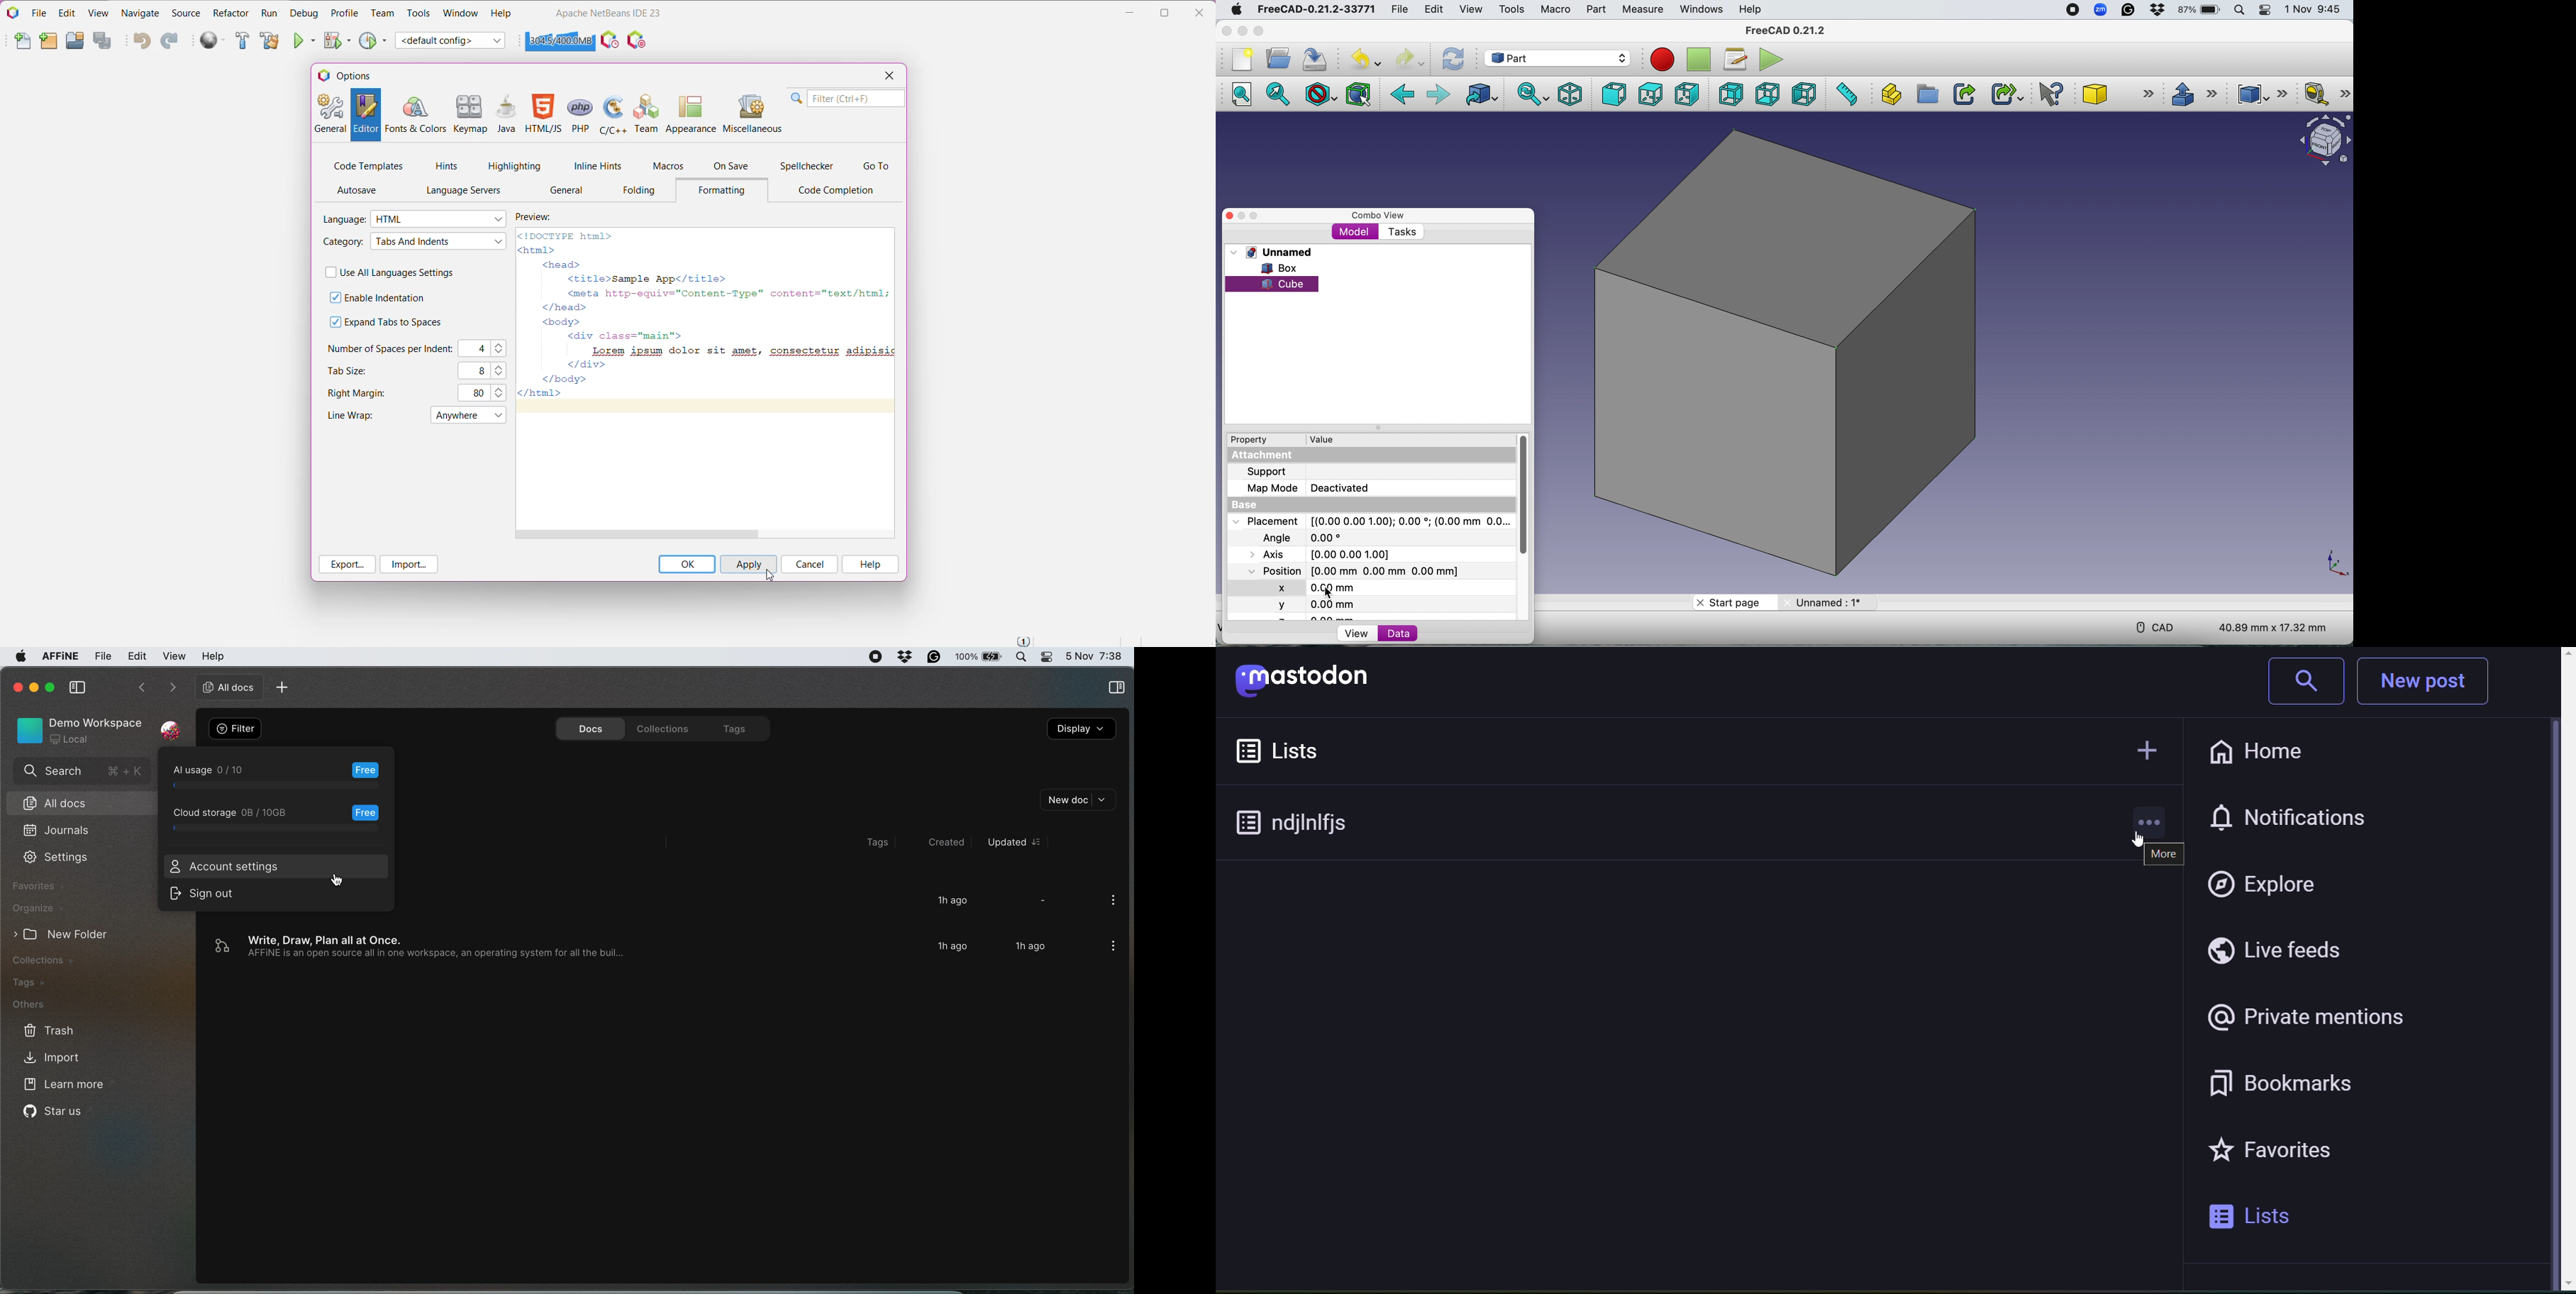  What do you see at coordinates (1013, 842) in the screenshot?
I see `updated` at bounding box center [1013, 842].